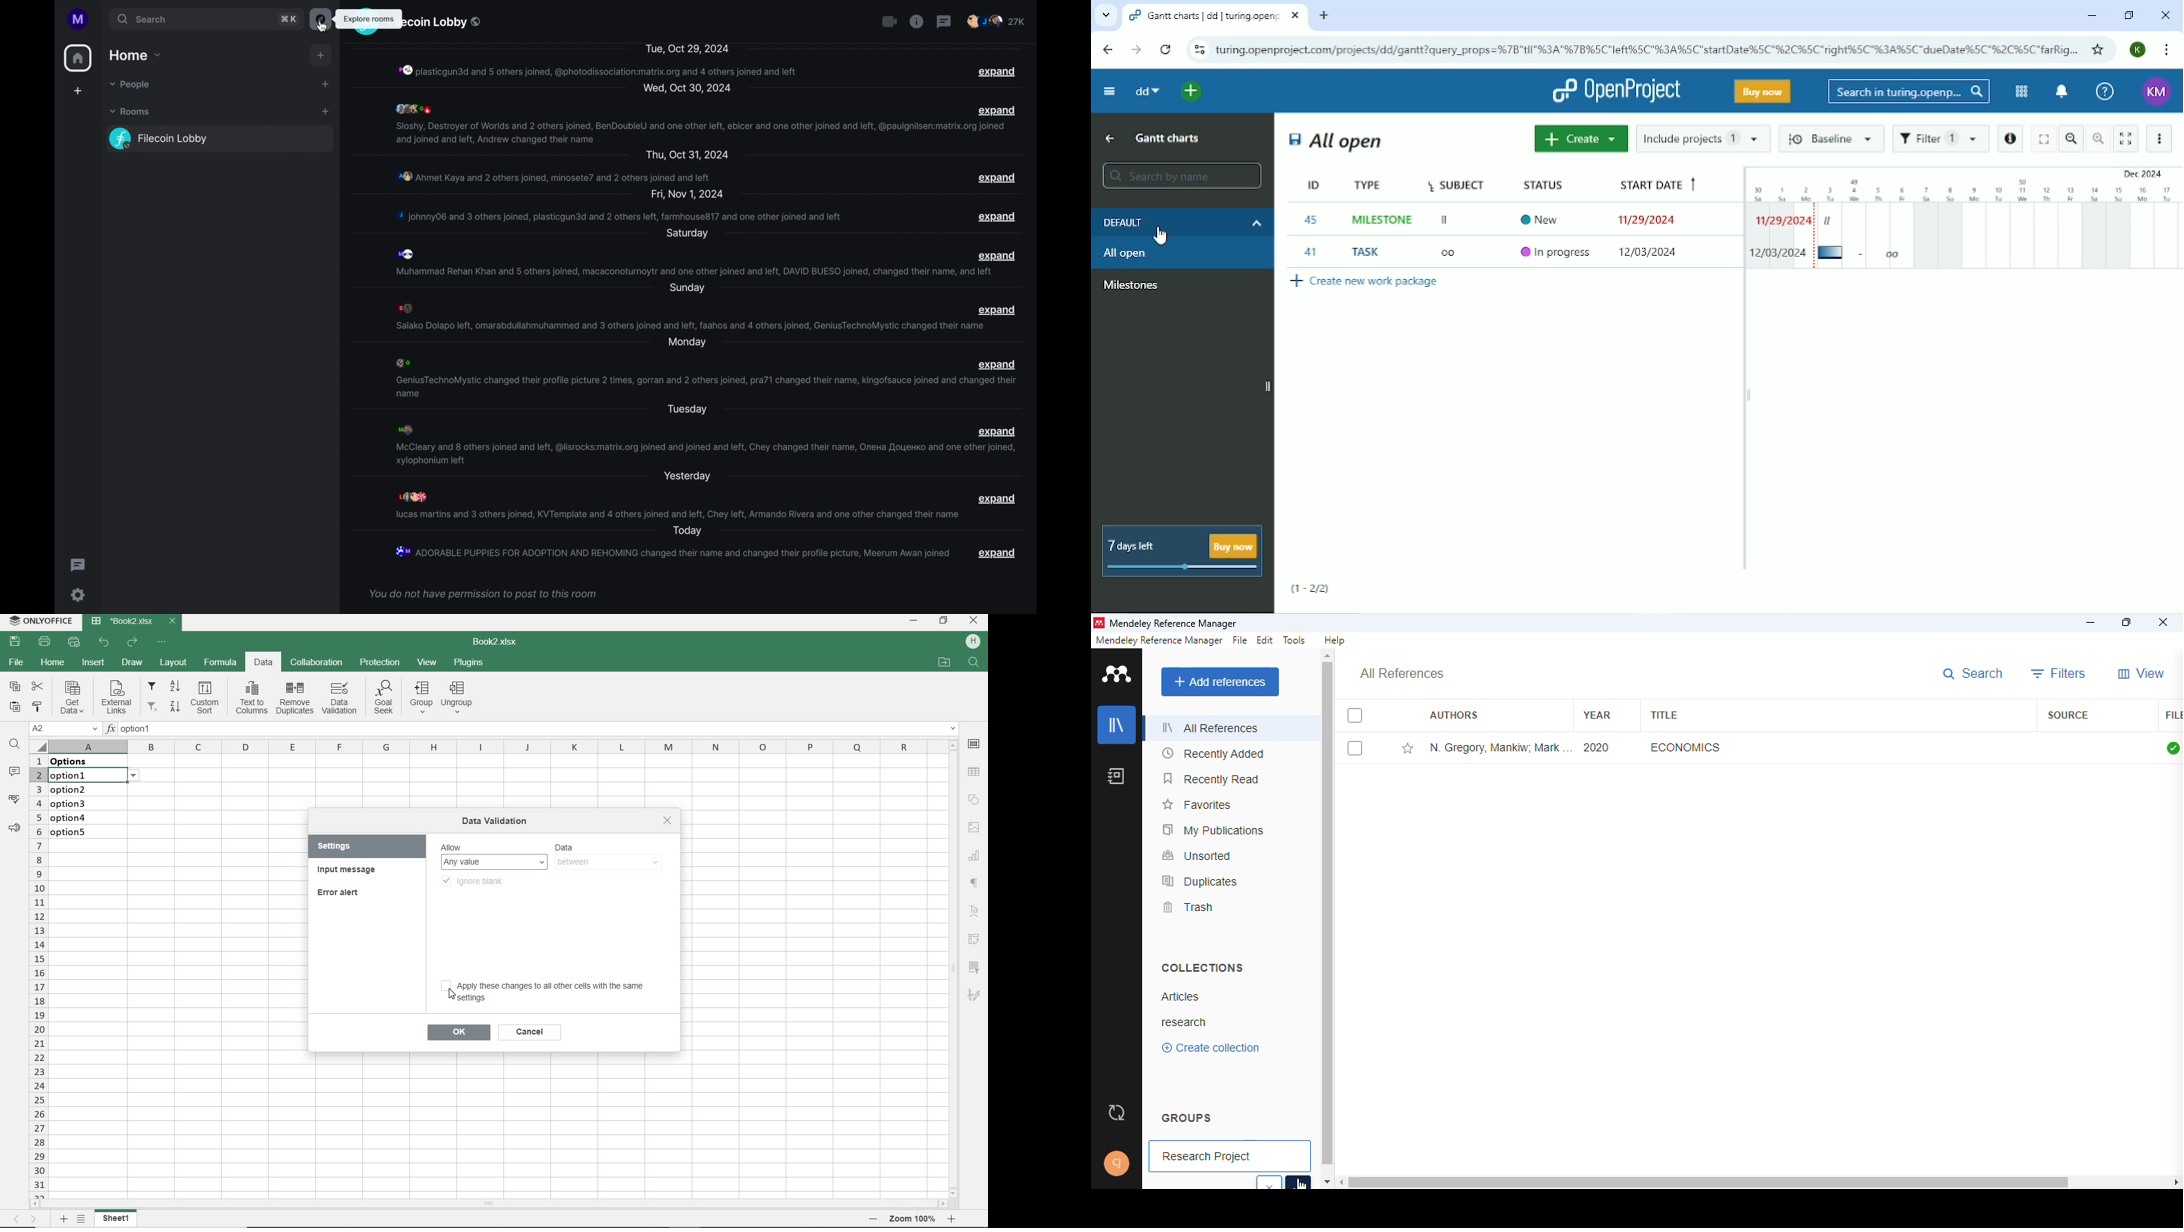 The height and width of the screenshot is (1232, 2184). What do you see at coordinates (917, 21) in the screenshot?
I see `room info` at bounding box center [917, 21].